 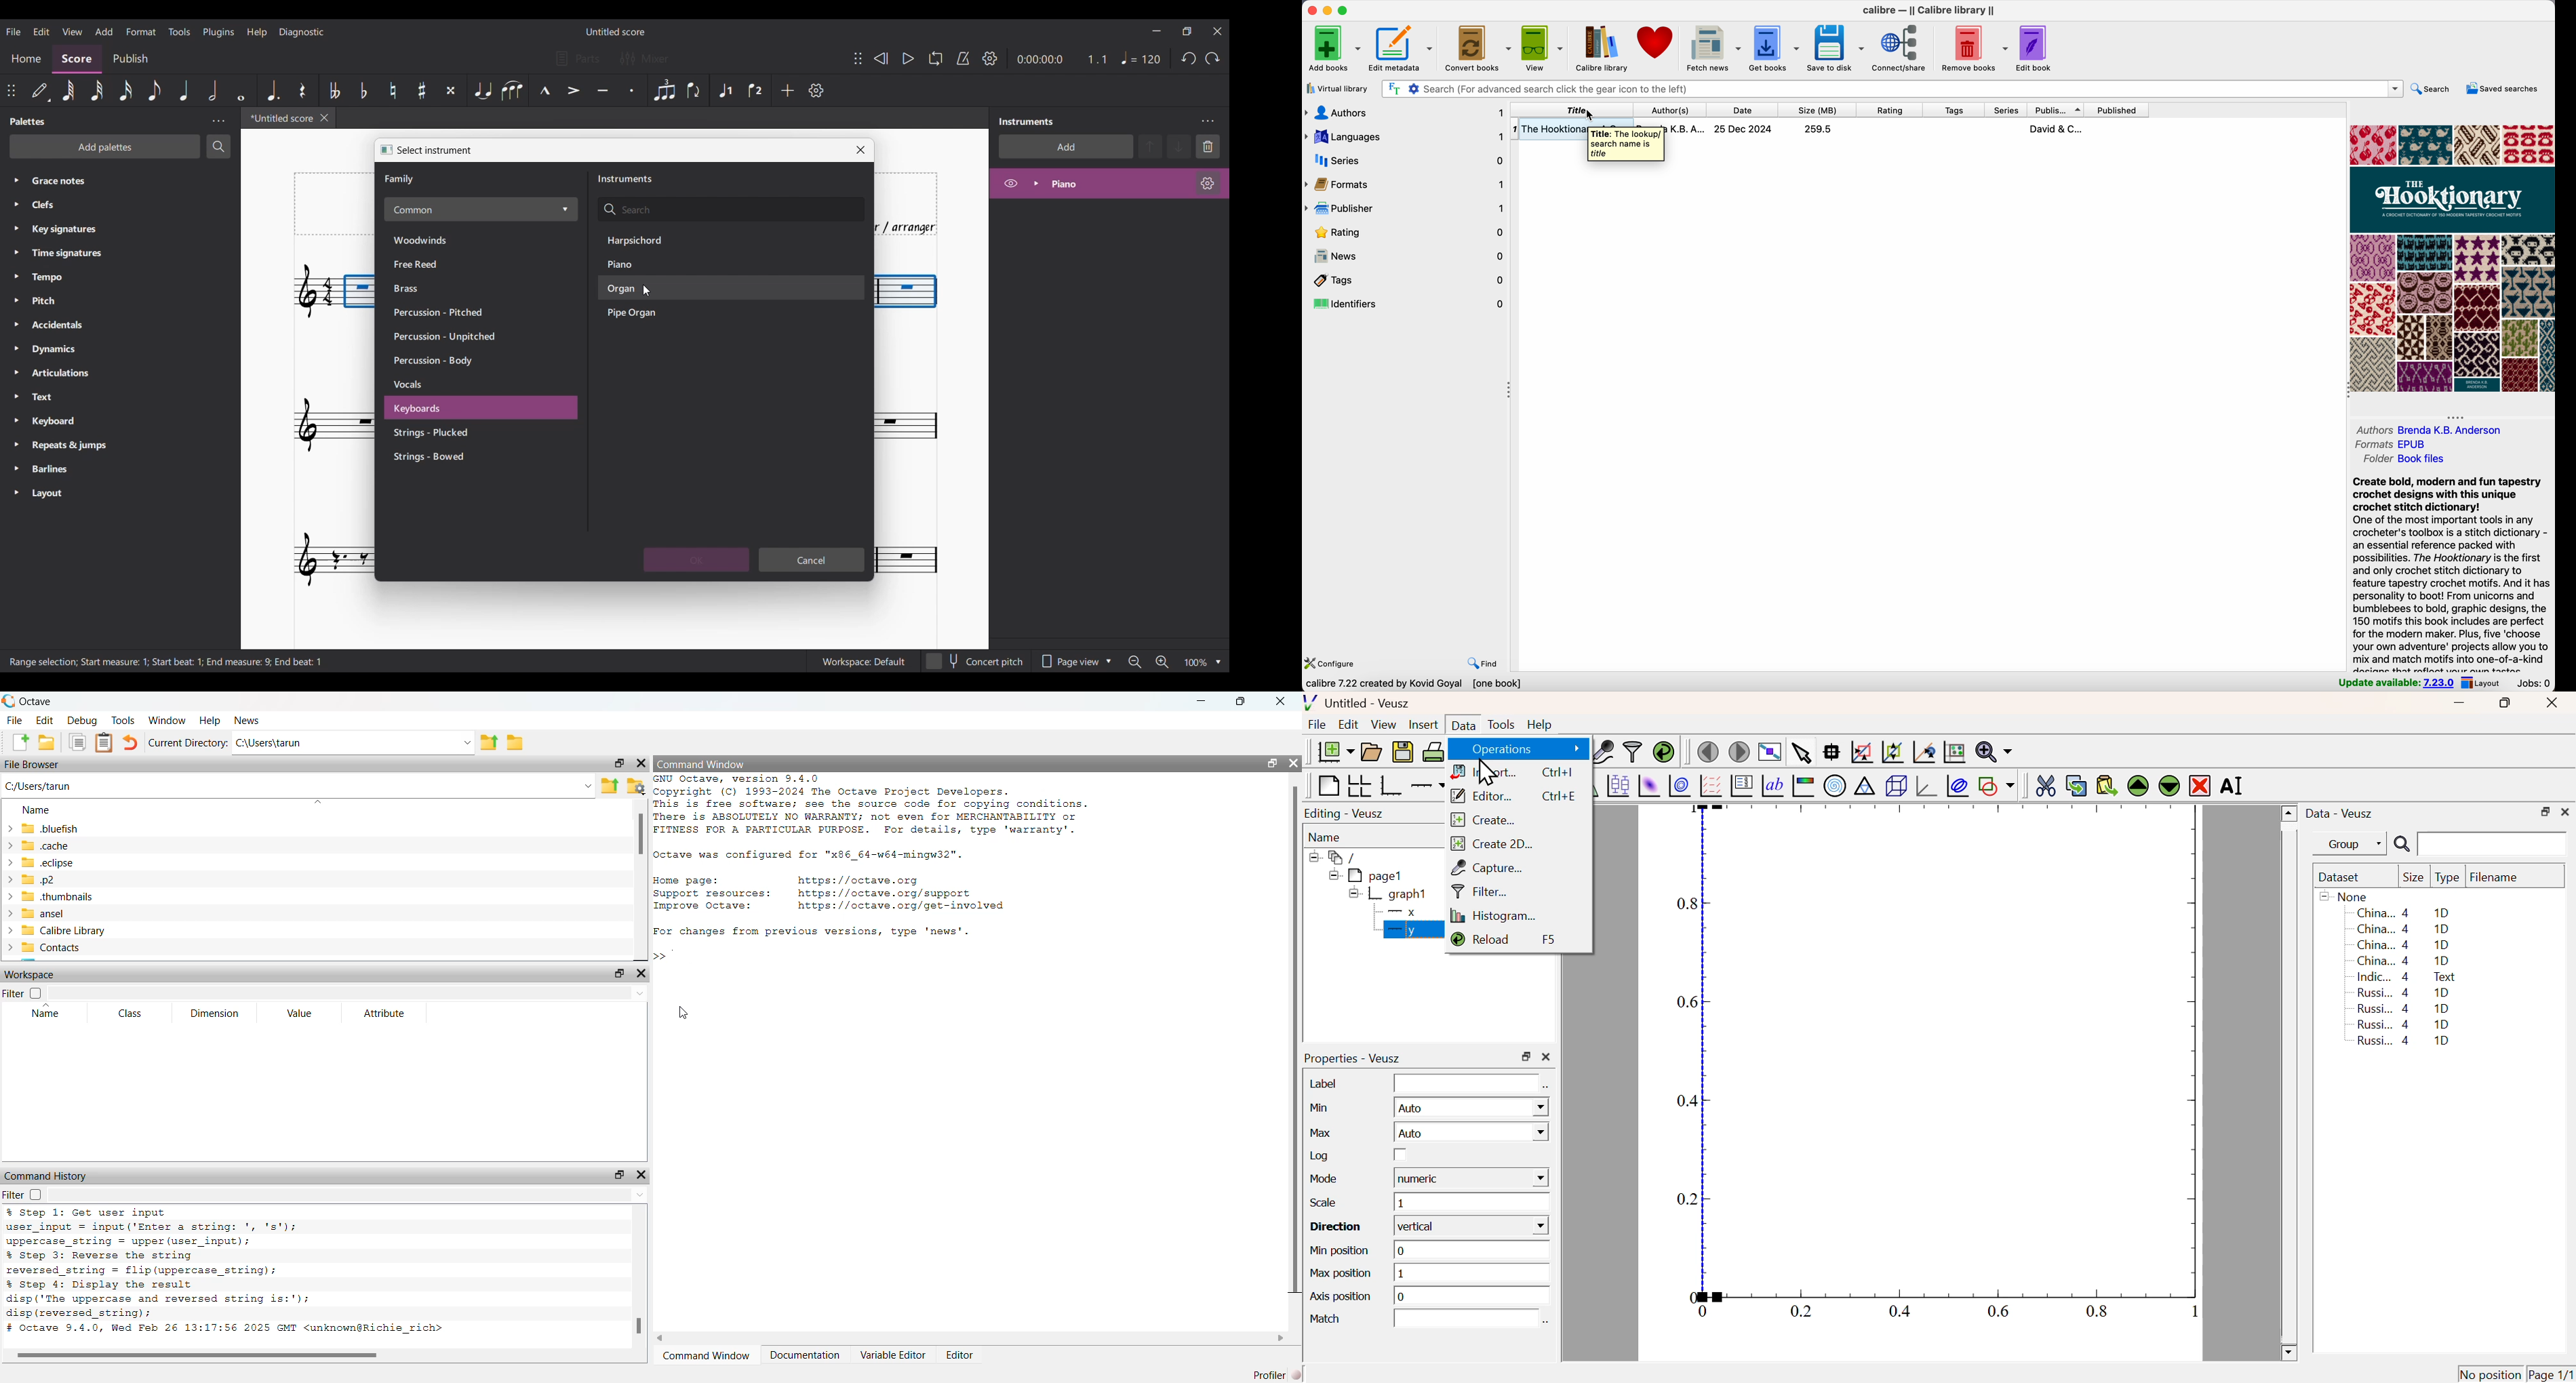 What do you see at coordinates (2451, 258) in the screenshot?
I see `book cover preview` at bounding box center [2451, 258].